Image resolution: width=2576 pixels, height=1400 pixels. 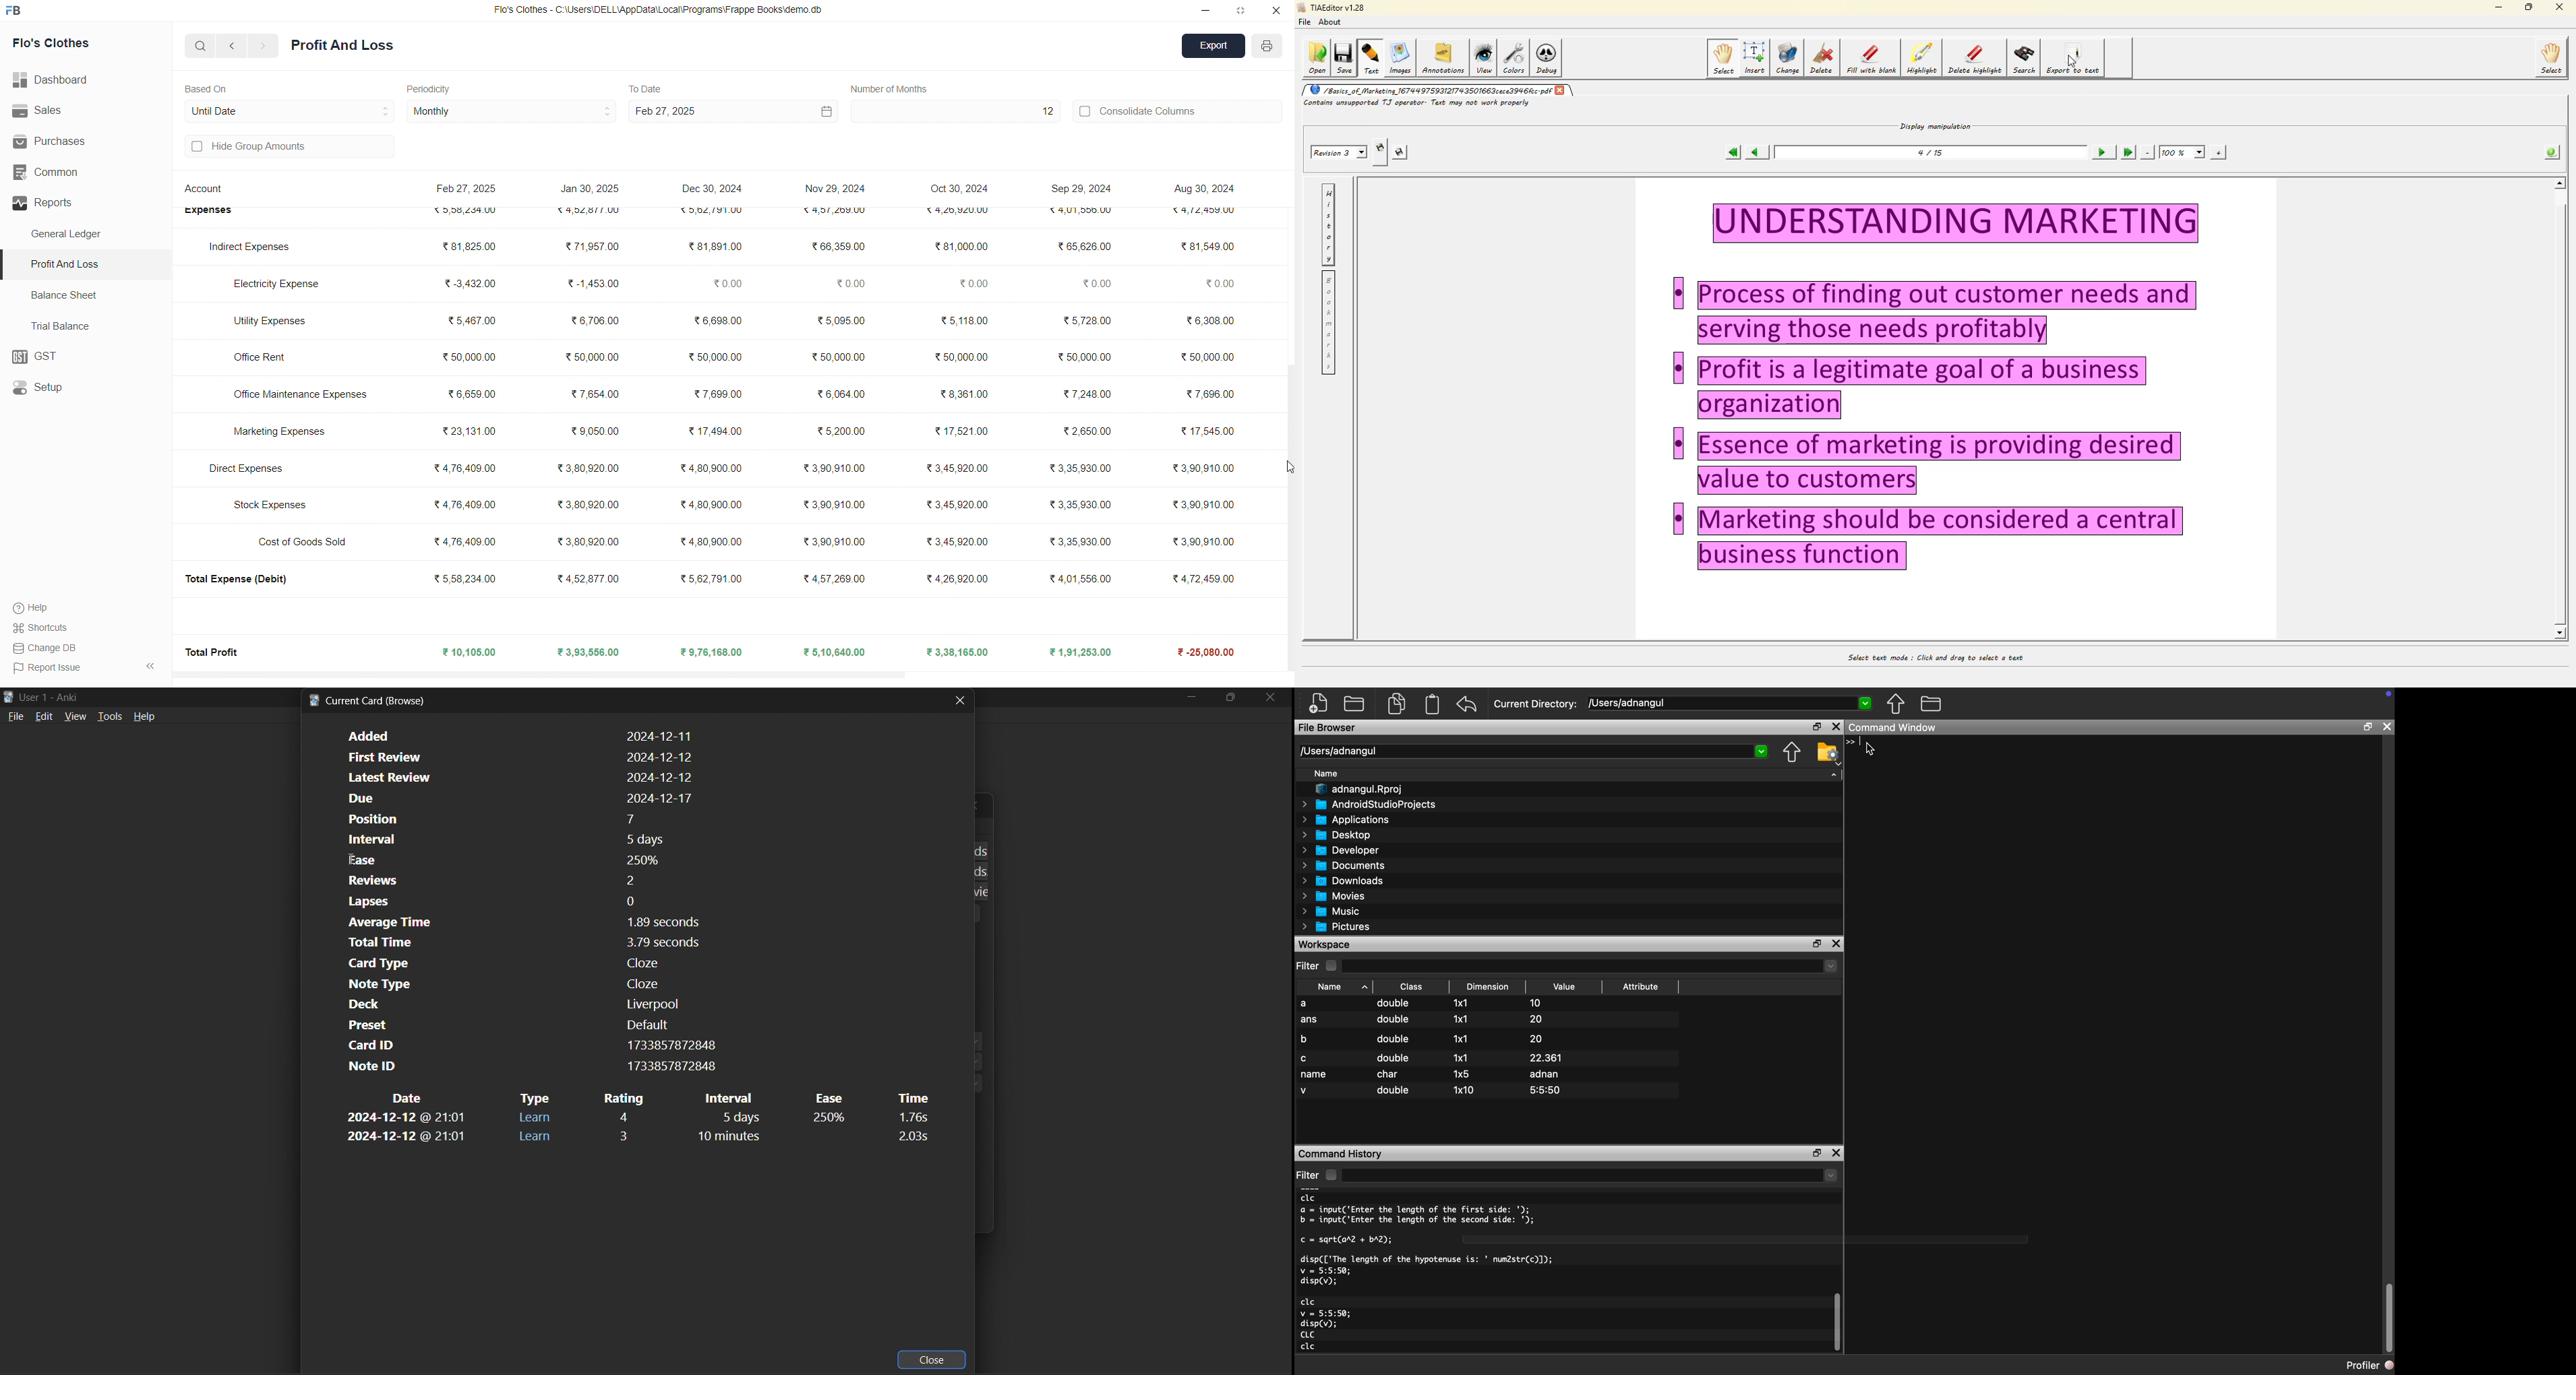 I want to click on Change DB, so click(x=48, y=648).